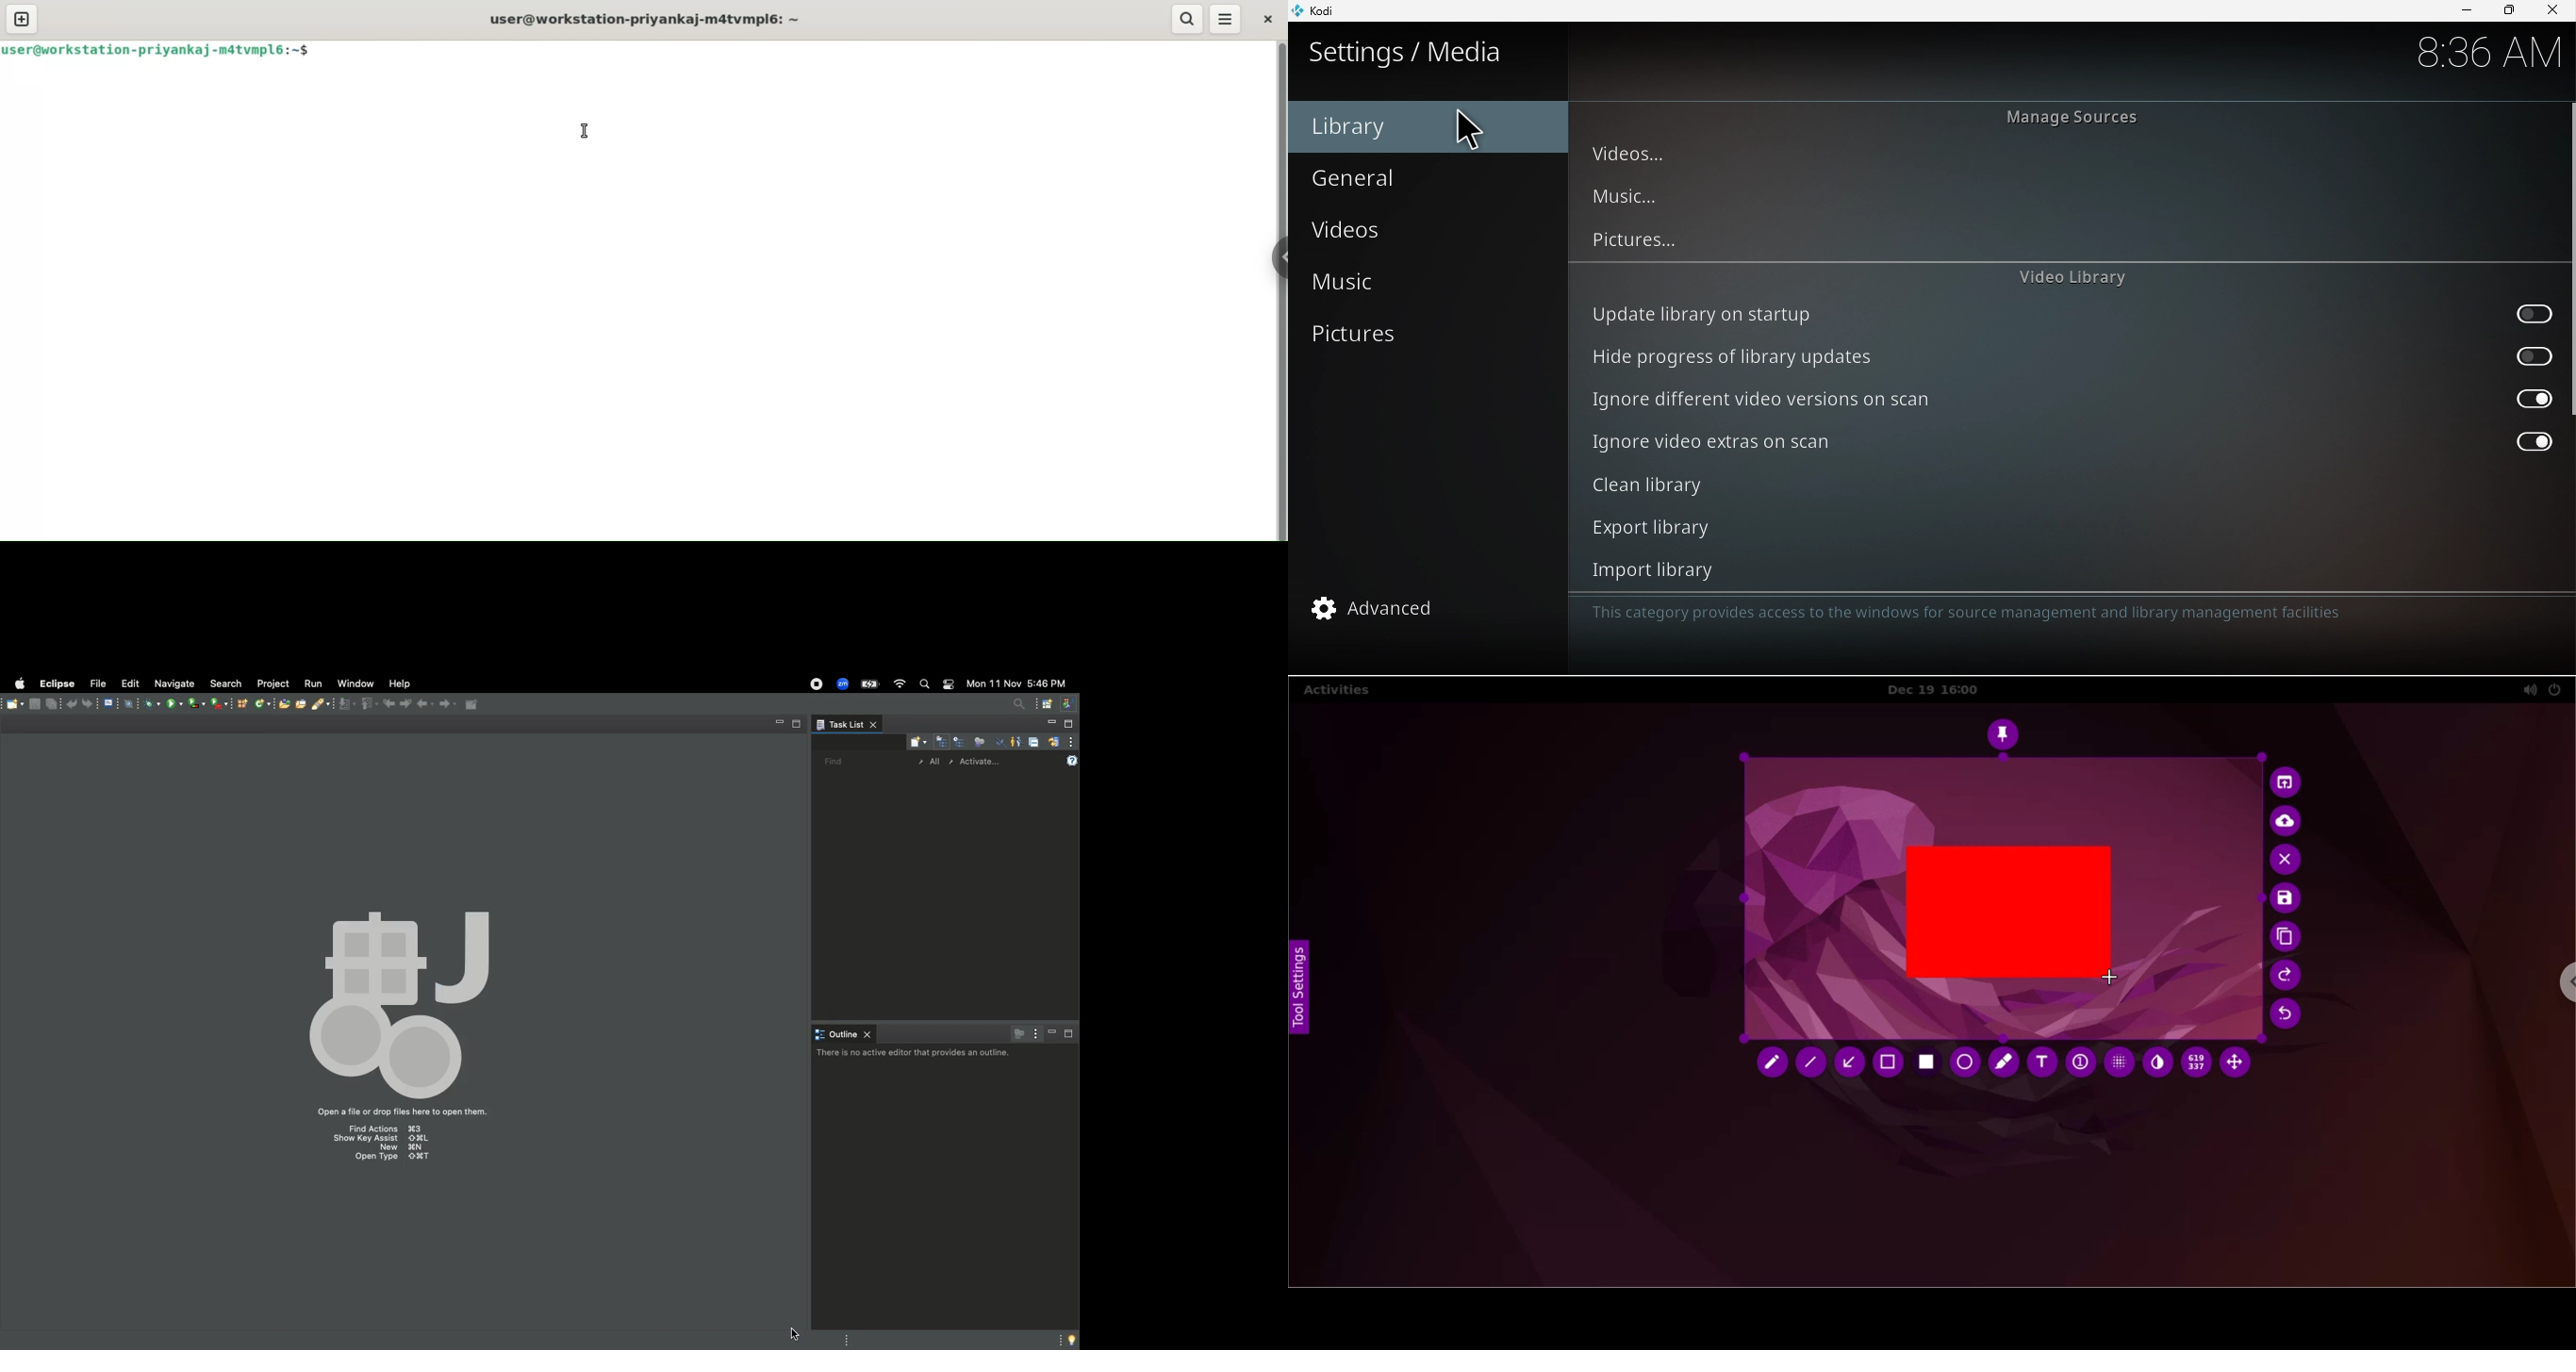 The image size is (2576, 1372). I want to click on 8:36 AM, so click(2483, 54).